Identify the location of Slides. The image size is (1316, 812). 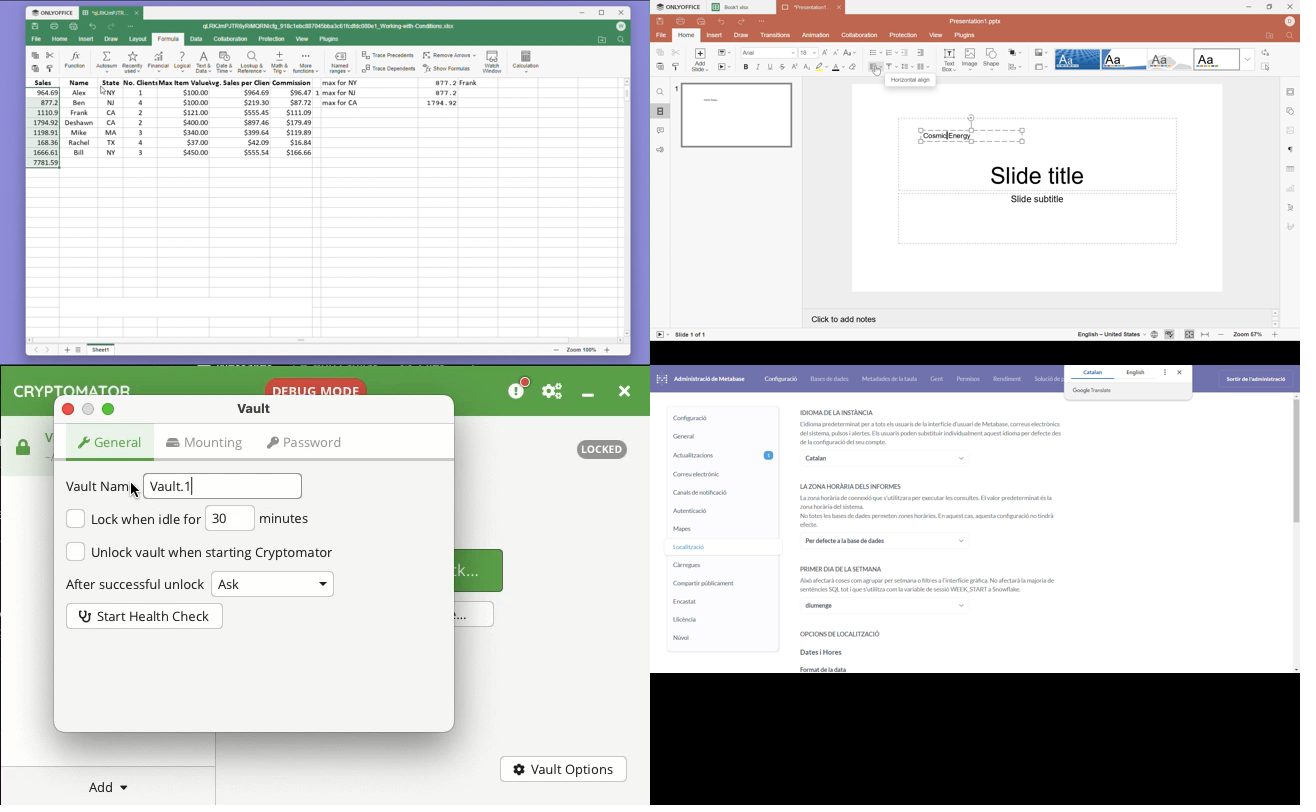
(661, 112).